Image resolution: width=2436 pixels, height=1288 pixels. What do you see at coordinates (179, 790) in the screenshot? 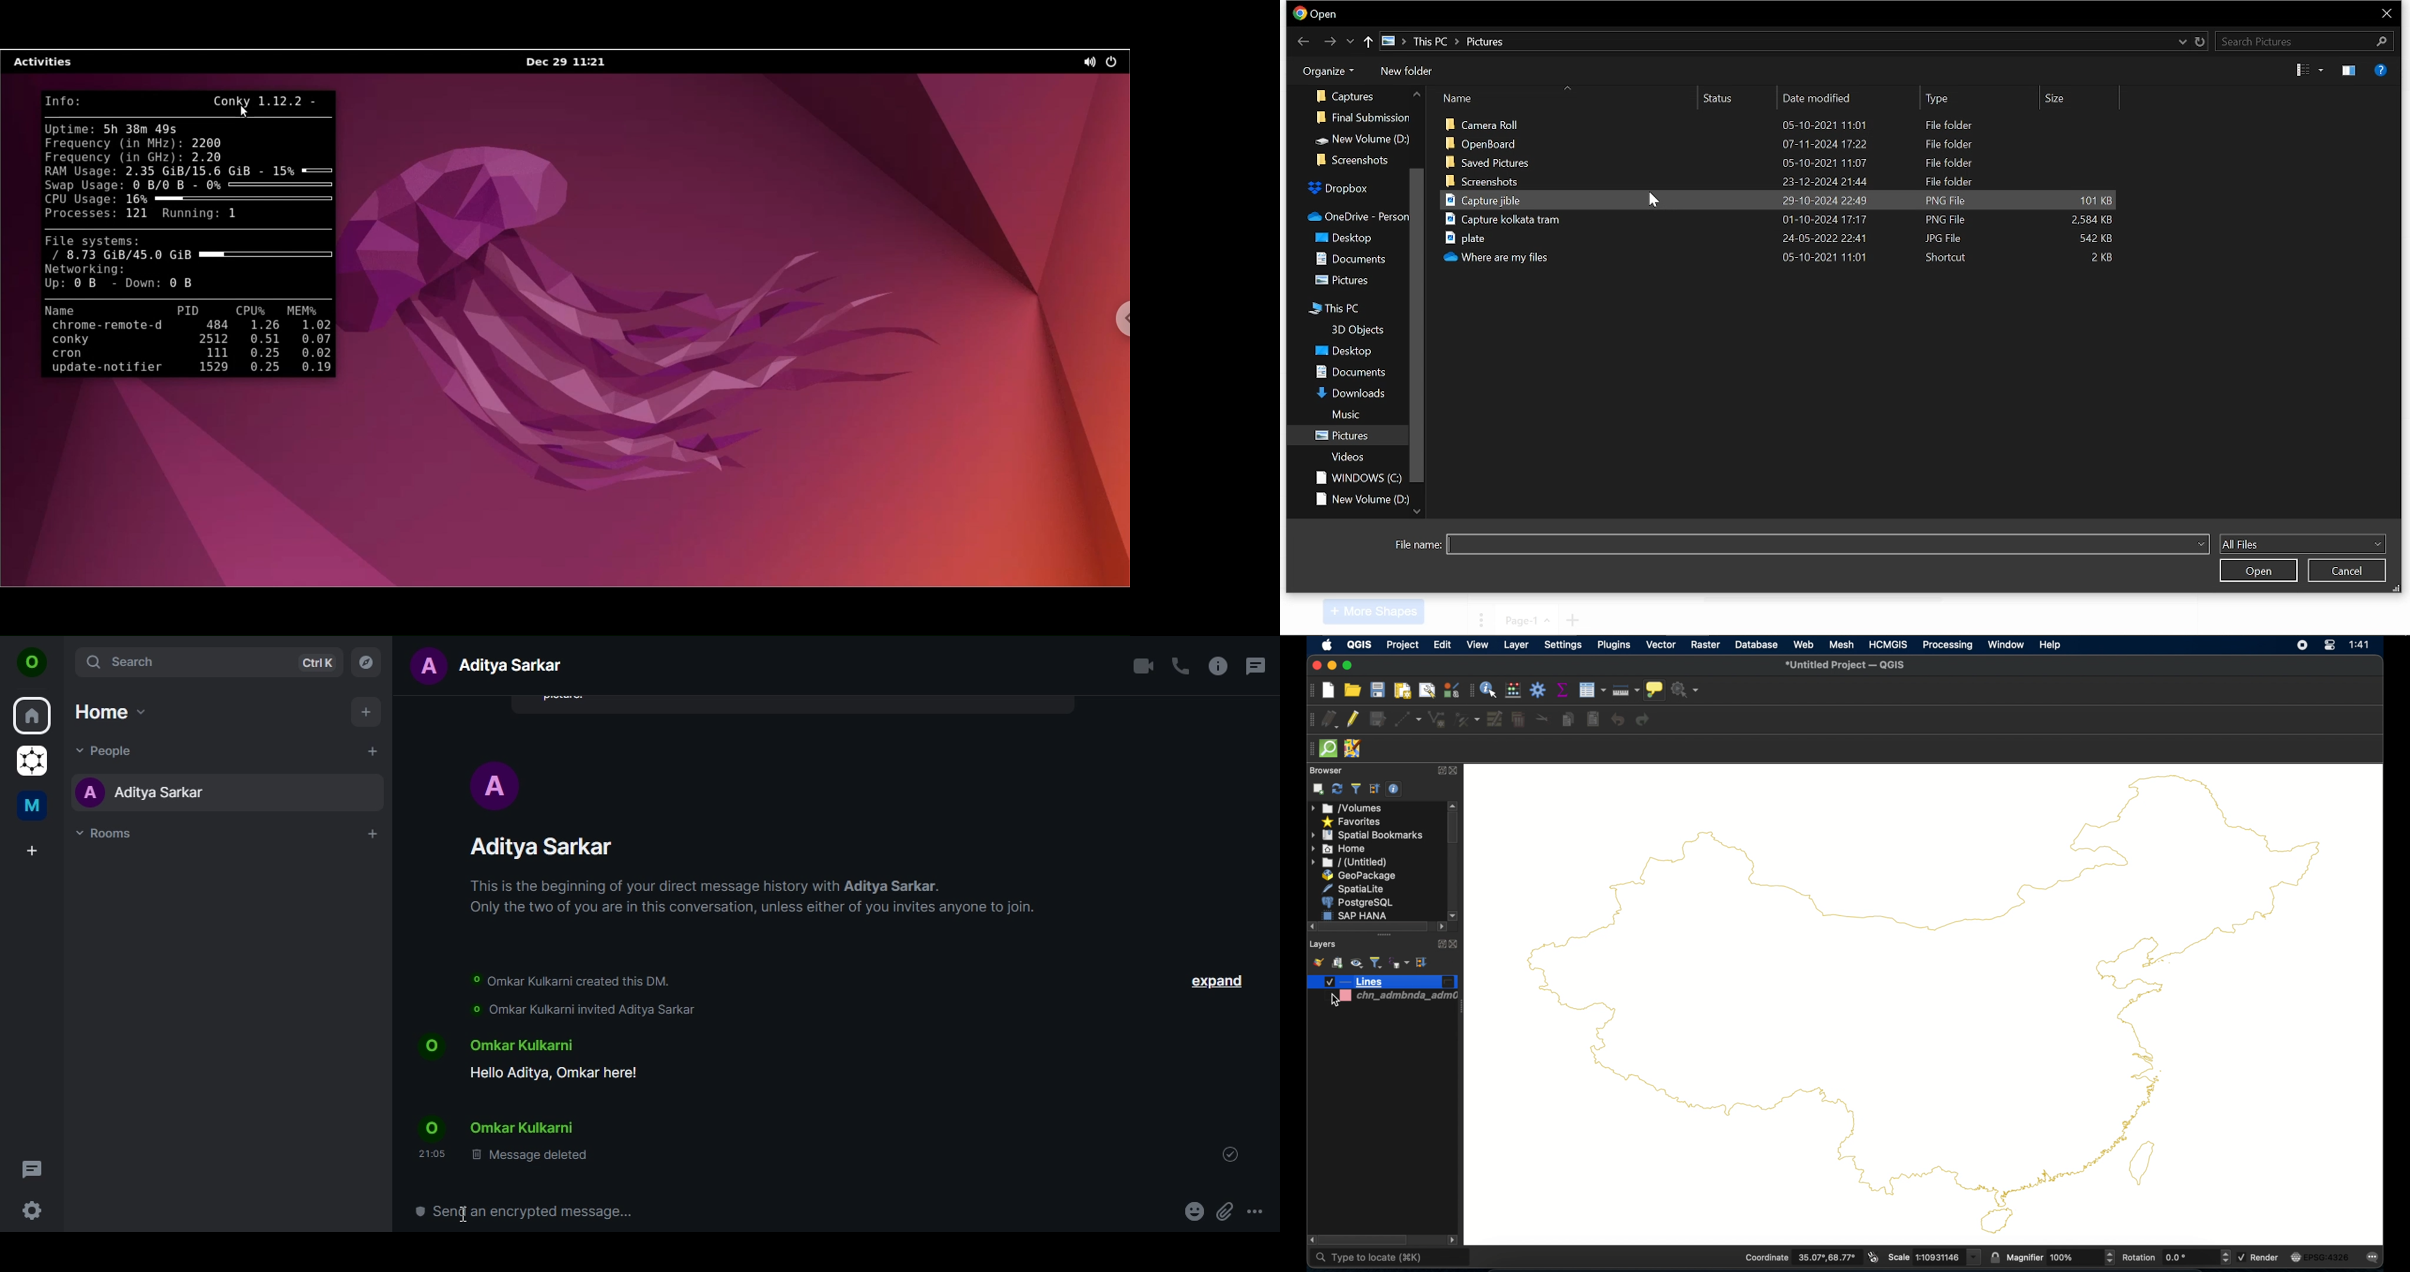
I see `name` at bounding box center [179, 790].